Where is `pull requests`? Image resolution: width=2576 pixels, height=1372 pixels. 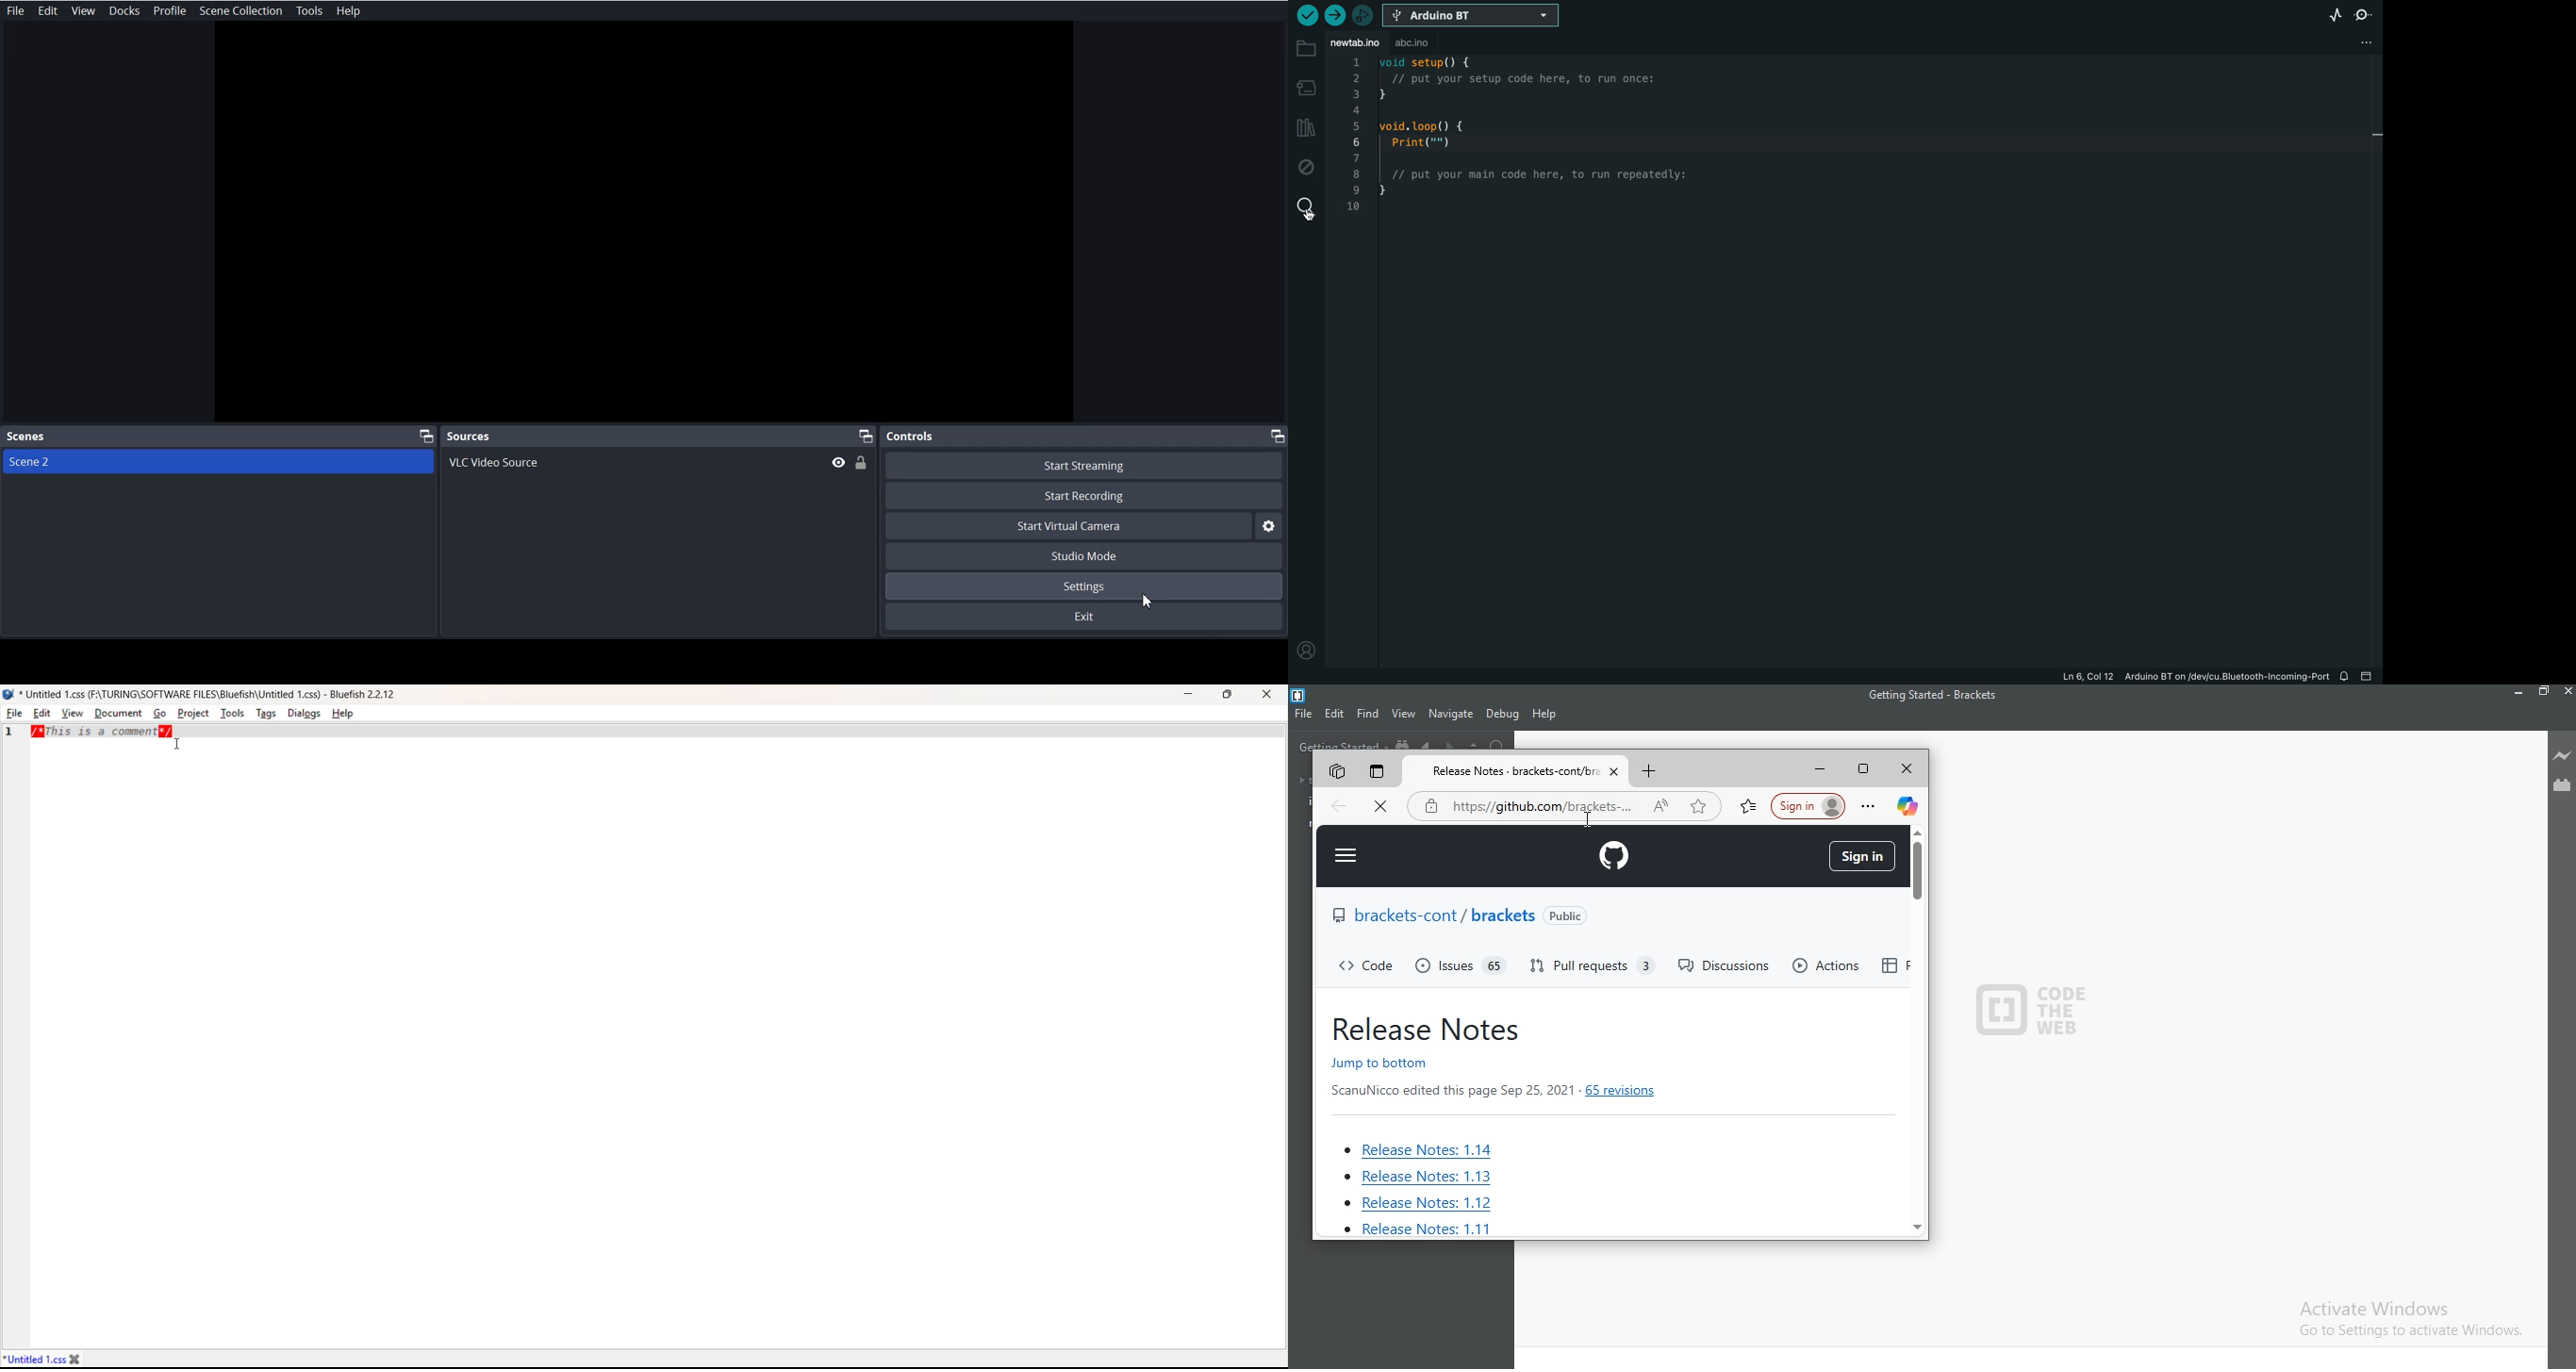 pull requests is located at coordinates (1595, 966).